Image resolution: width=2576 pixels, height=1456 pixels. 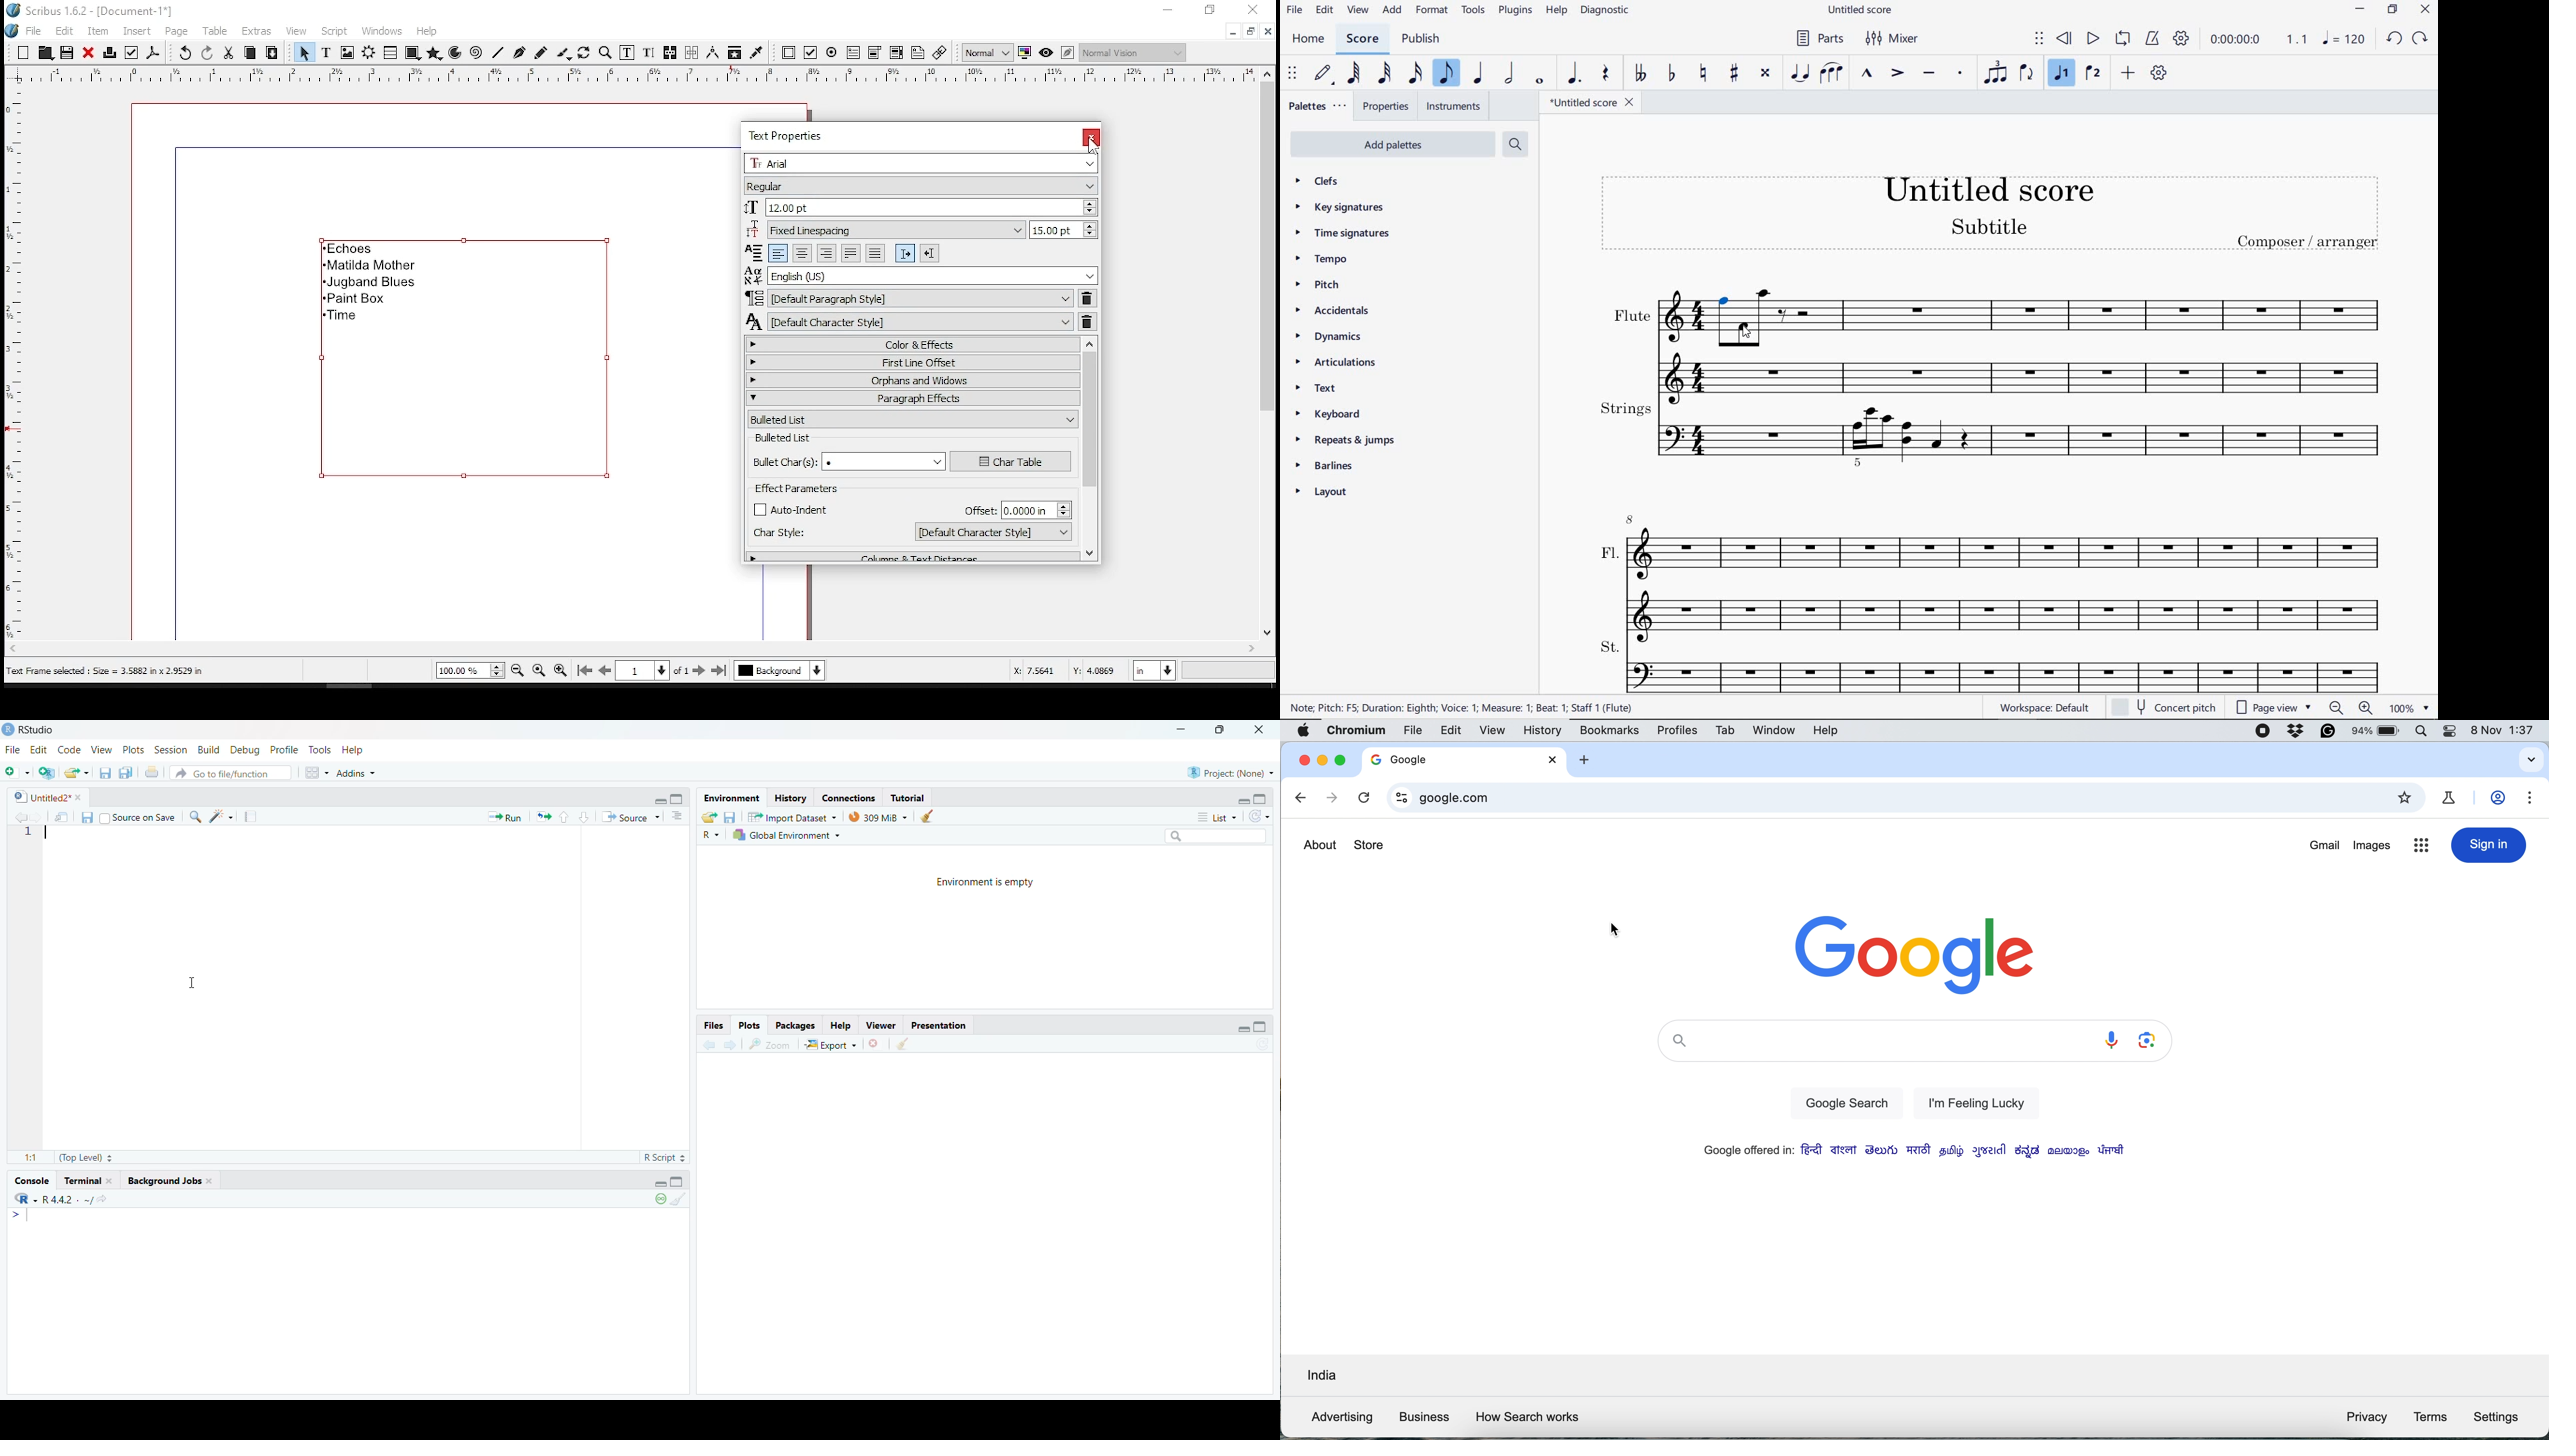 What do you see at coordinates (871, 1047) in the screenshot?
I see `close` at bounding box center [871, 1047].